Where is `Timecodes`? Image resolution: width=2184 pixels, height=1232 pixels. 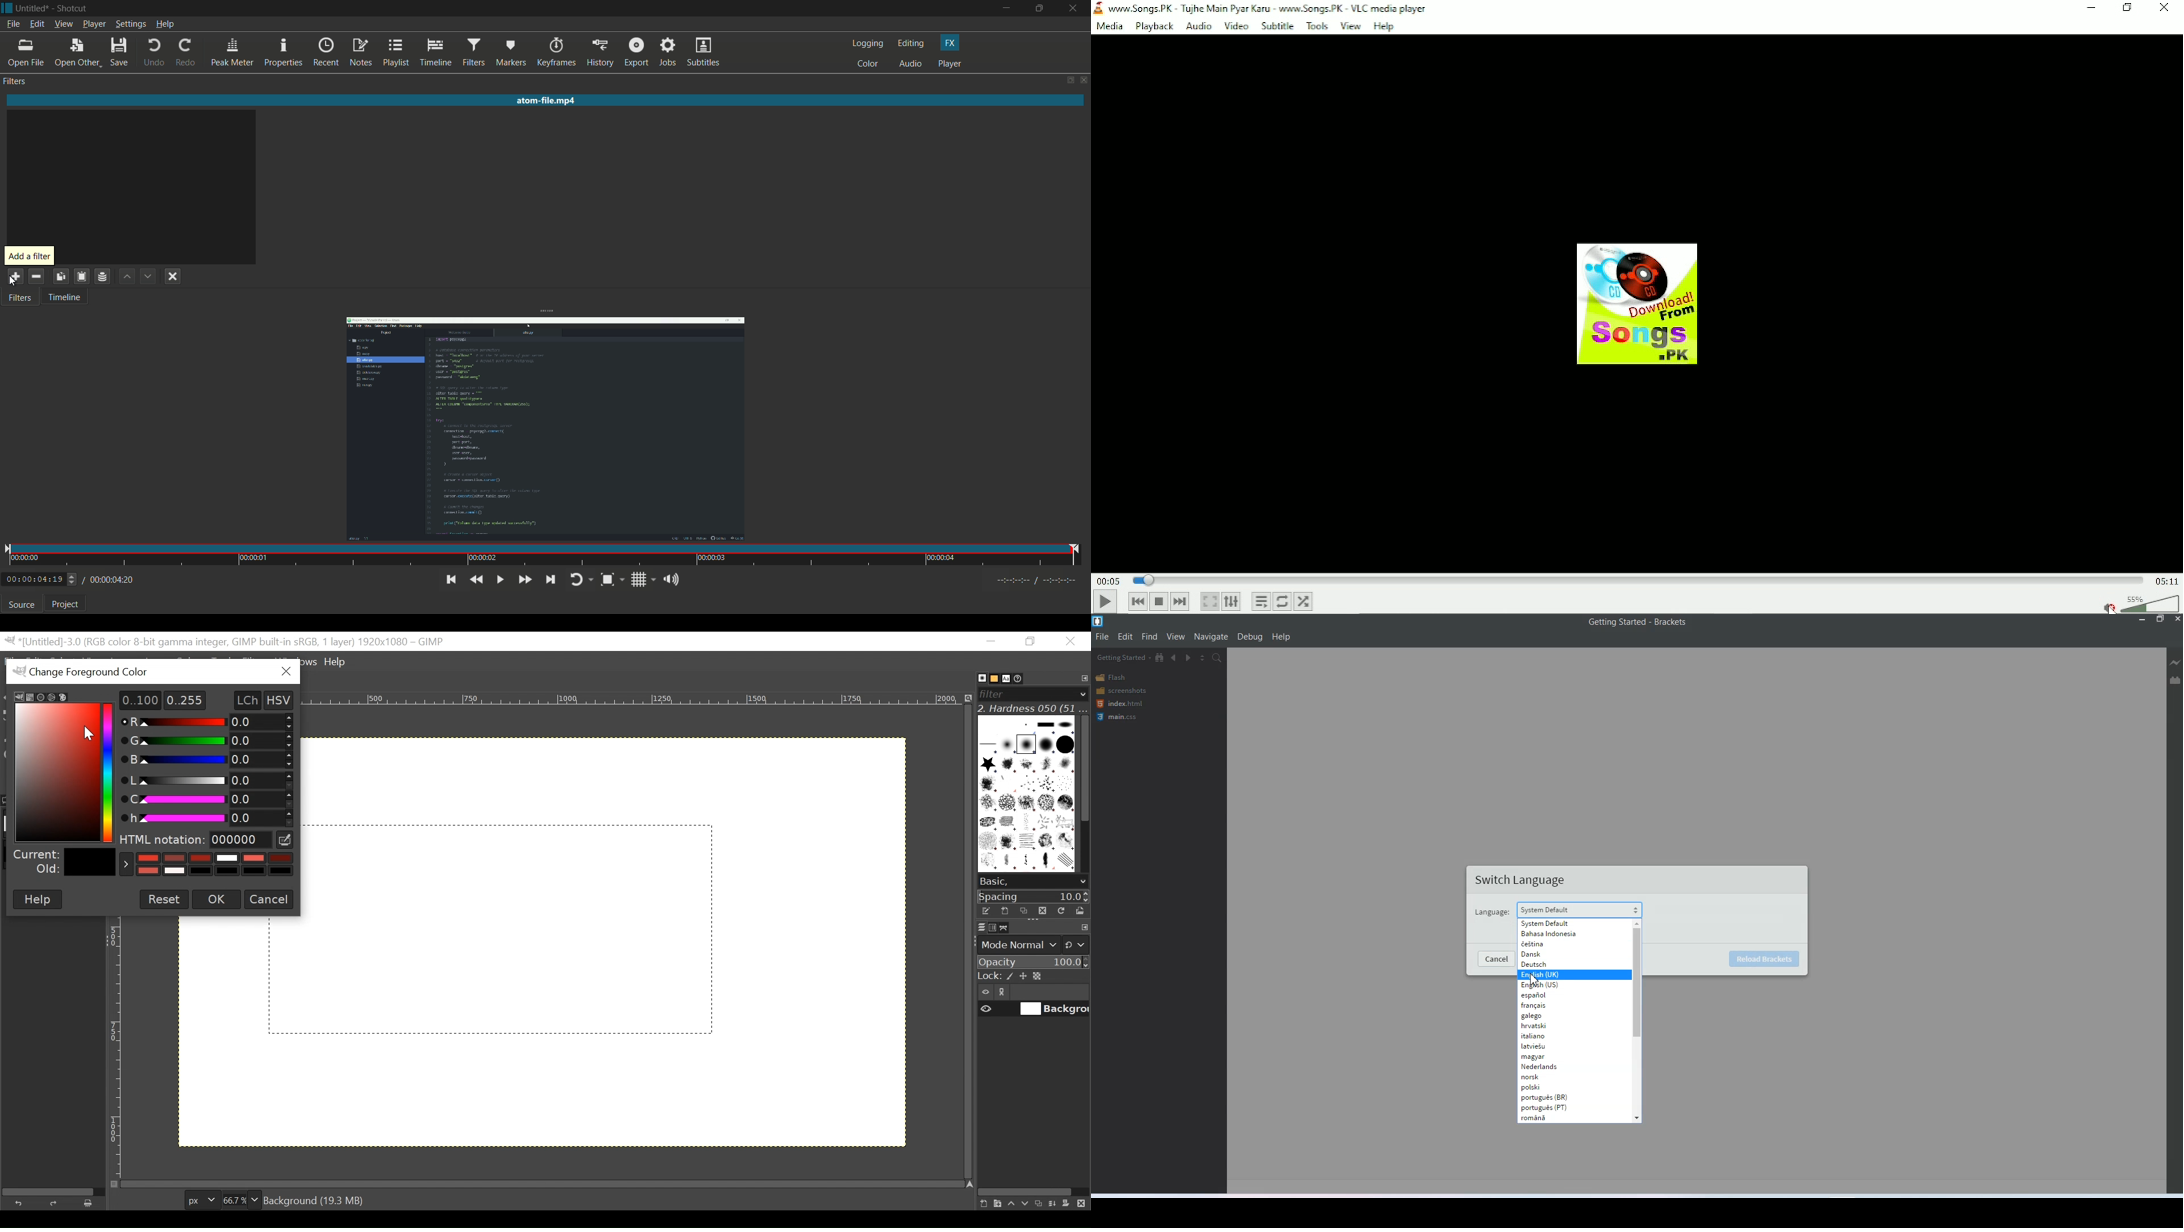
Timecodes is located at coordinates (1032, 582).